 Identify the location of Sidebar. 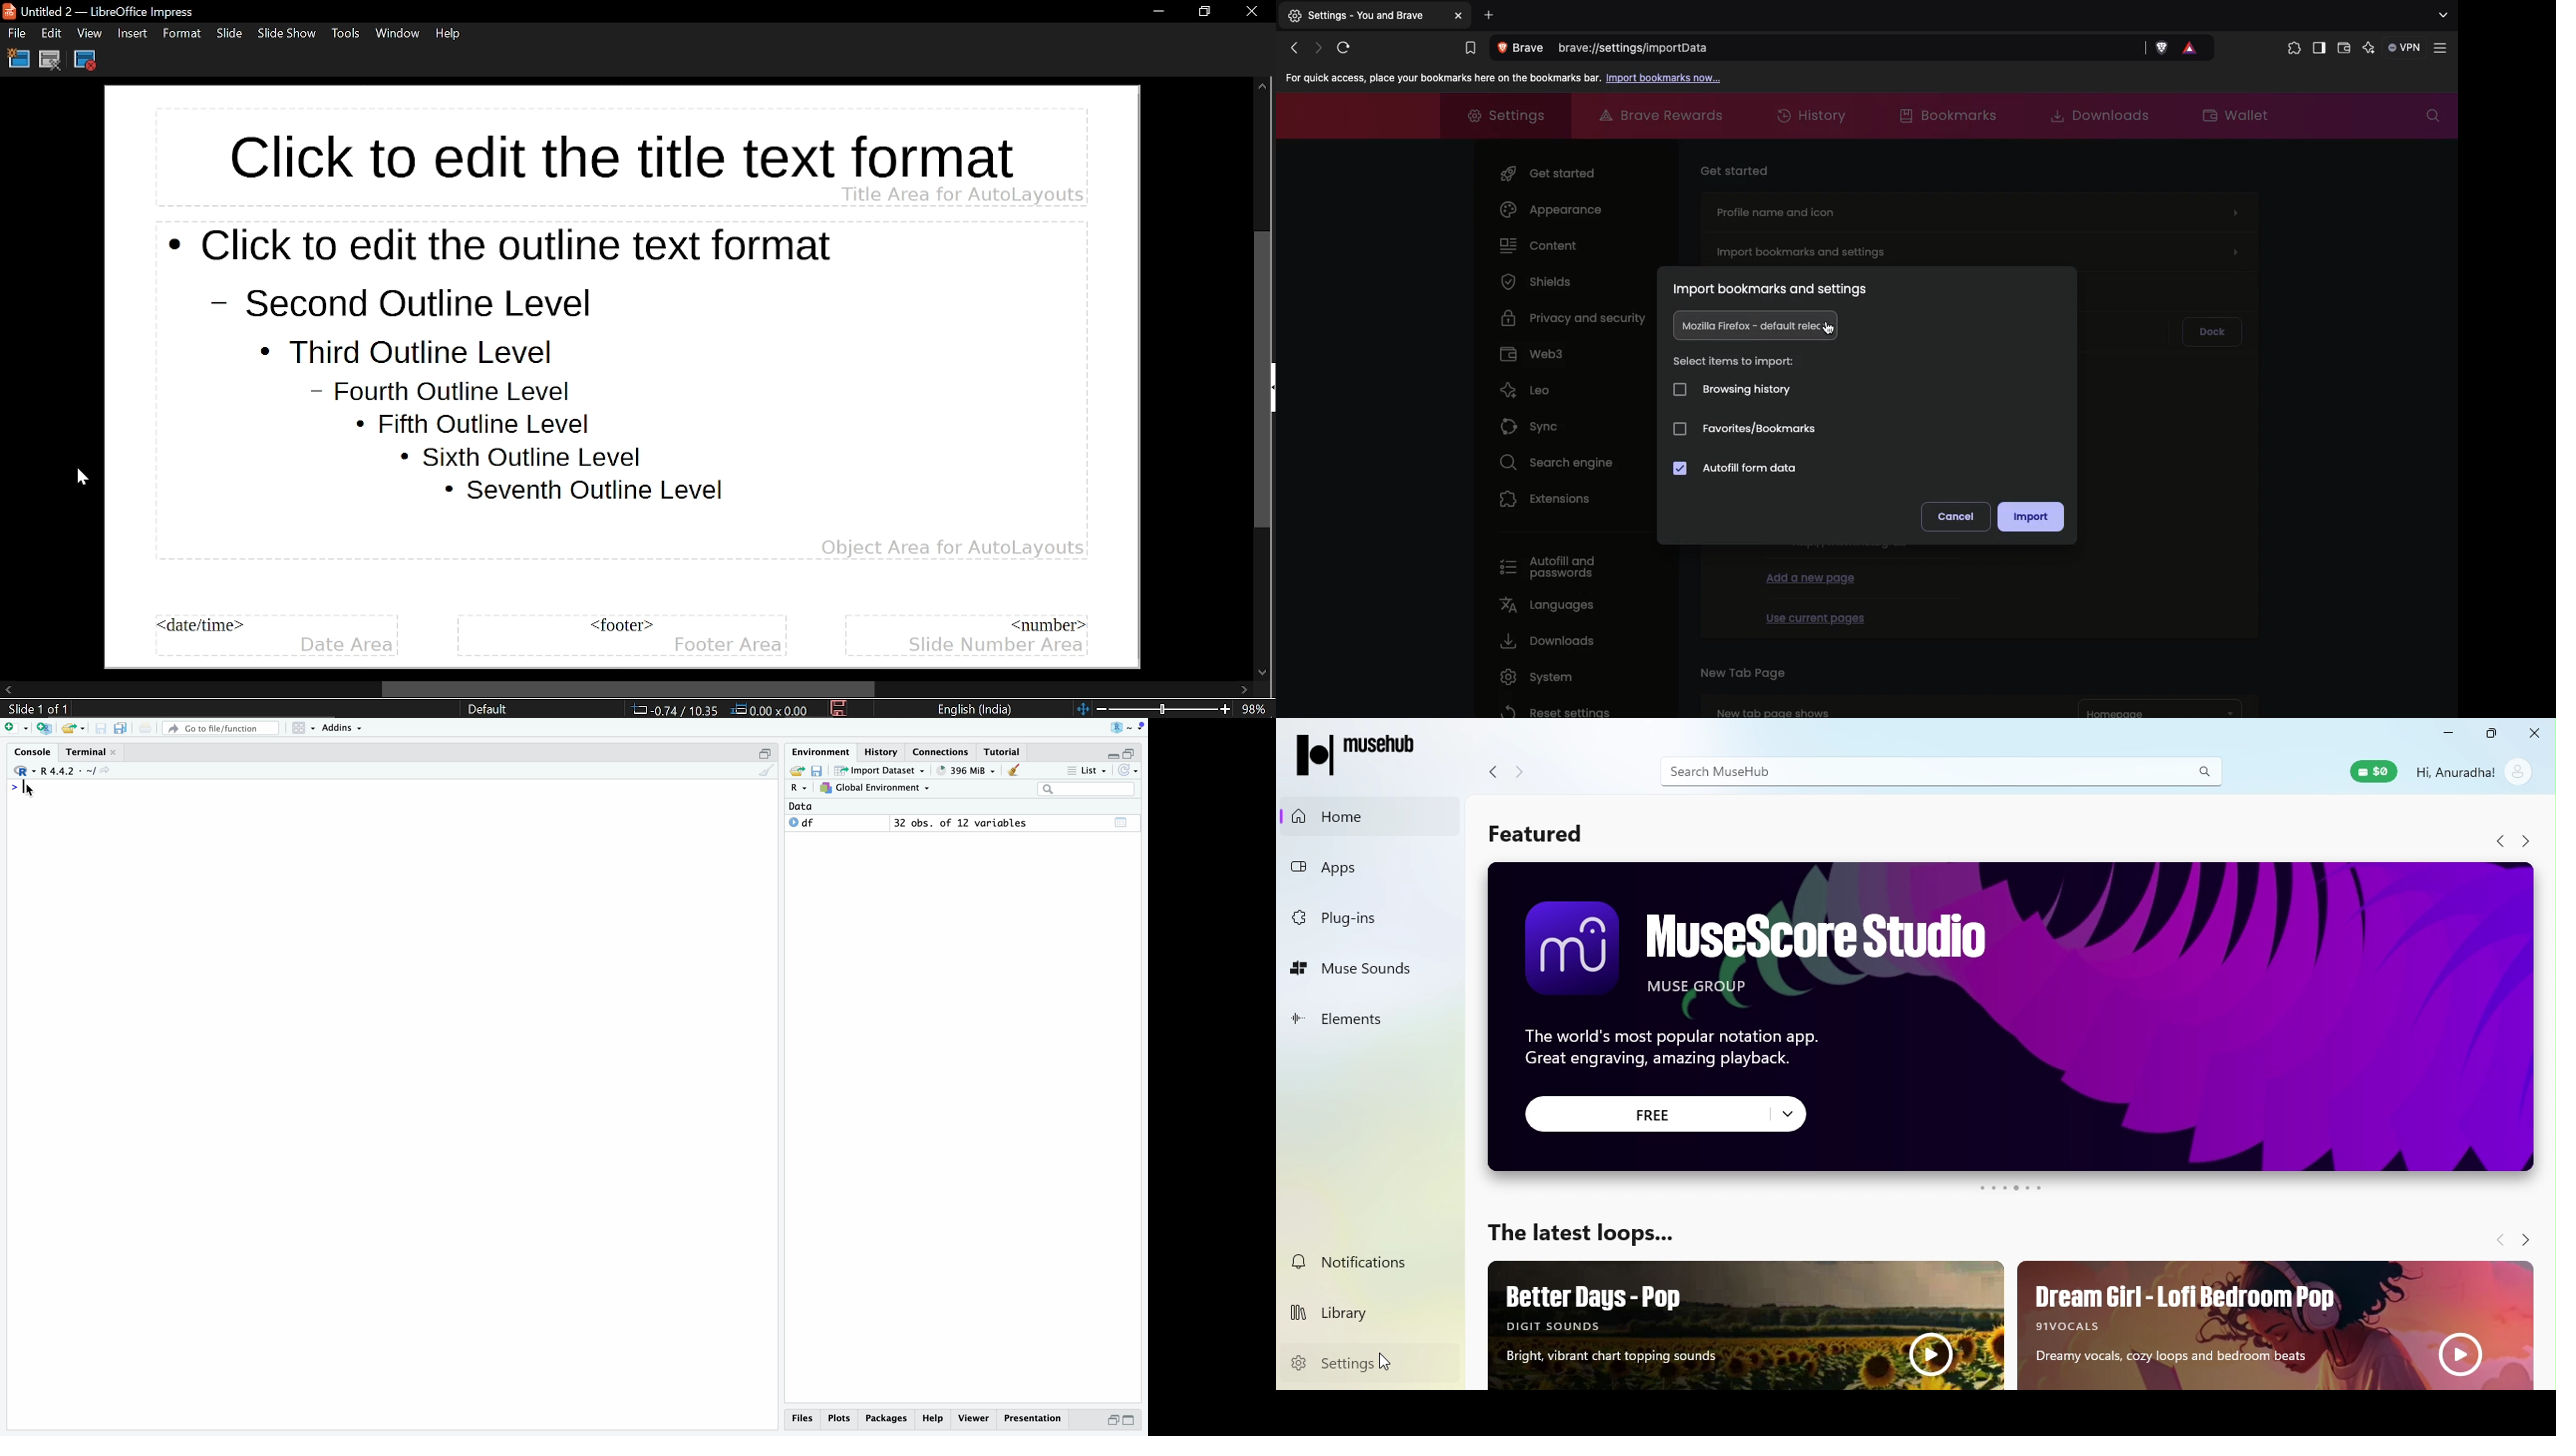
(2318, 49).